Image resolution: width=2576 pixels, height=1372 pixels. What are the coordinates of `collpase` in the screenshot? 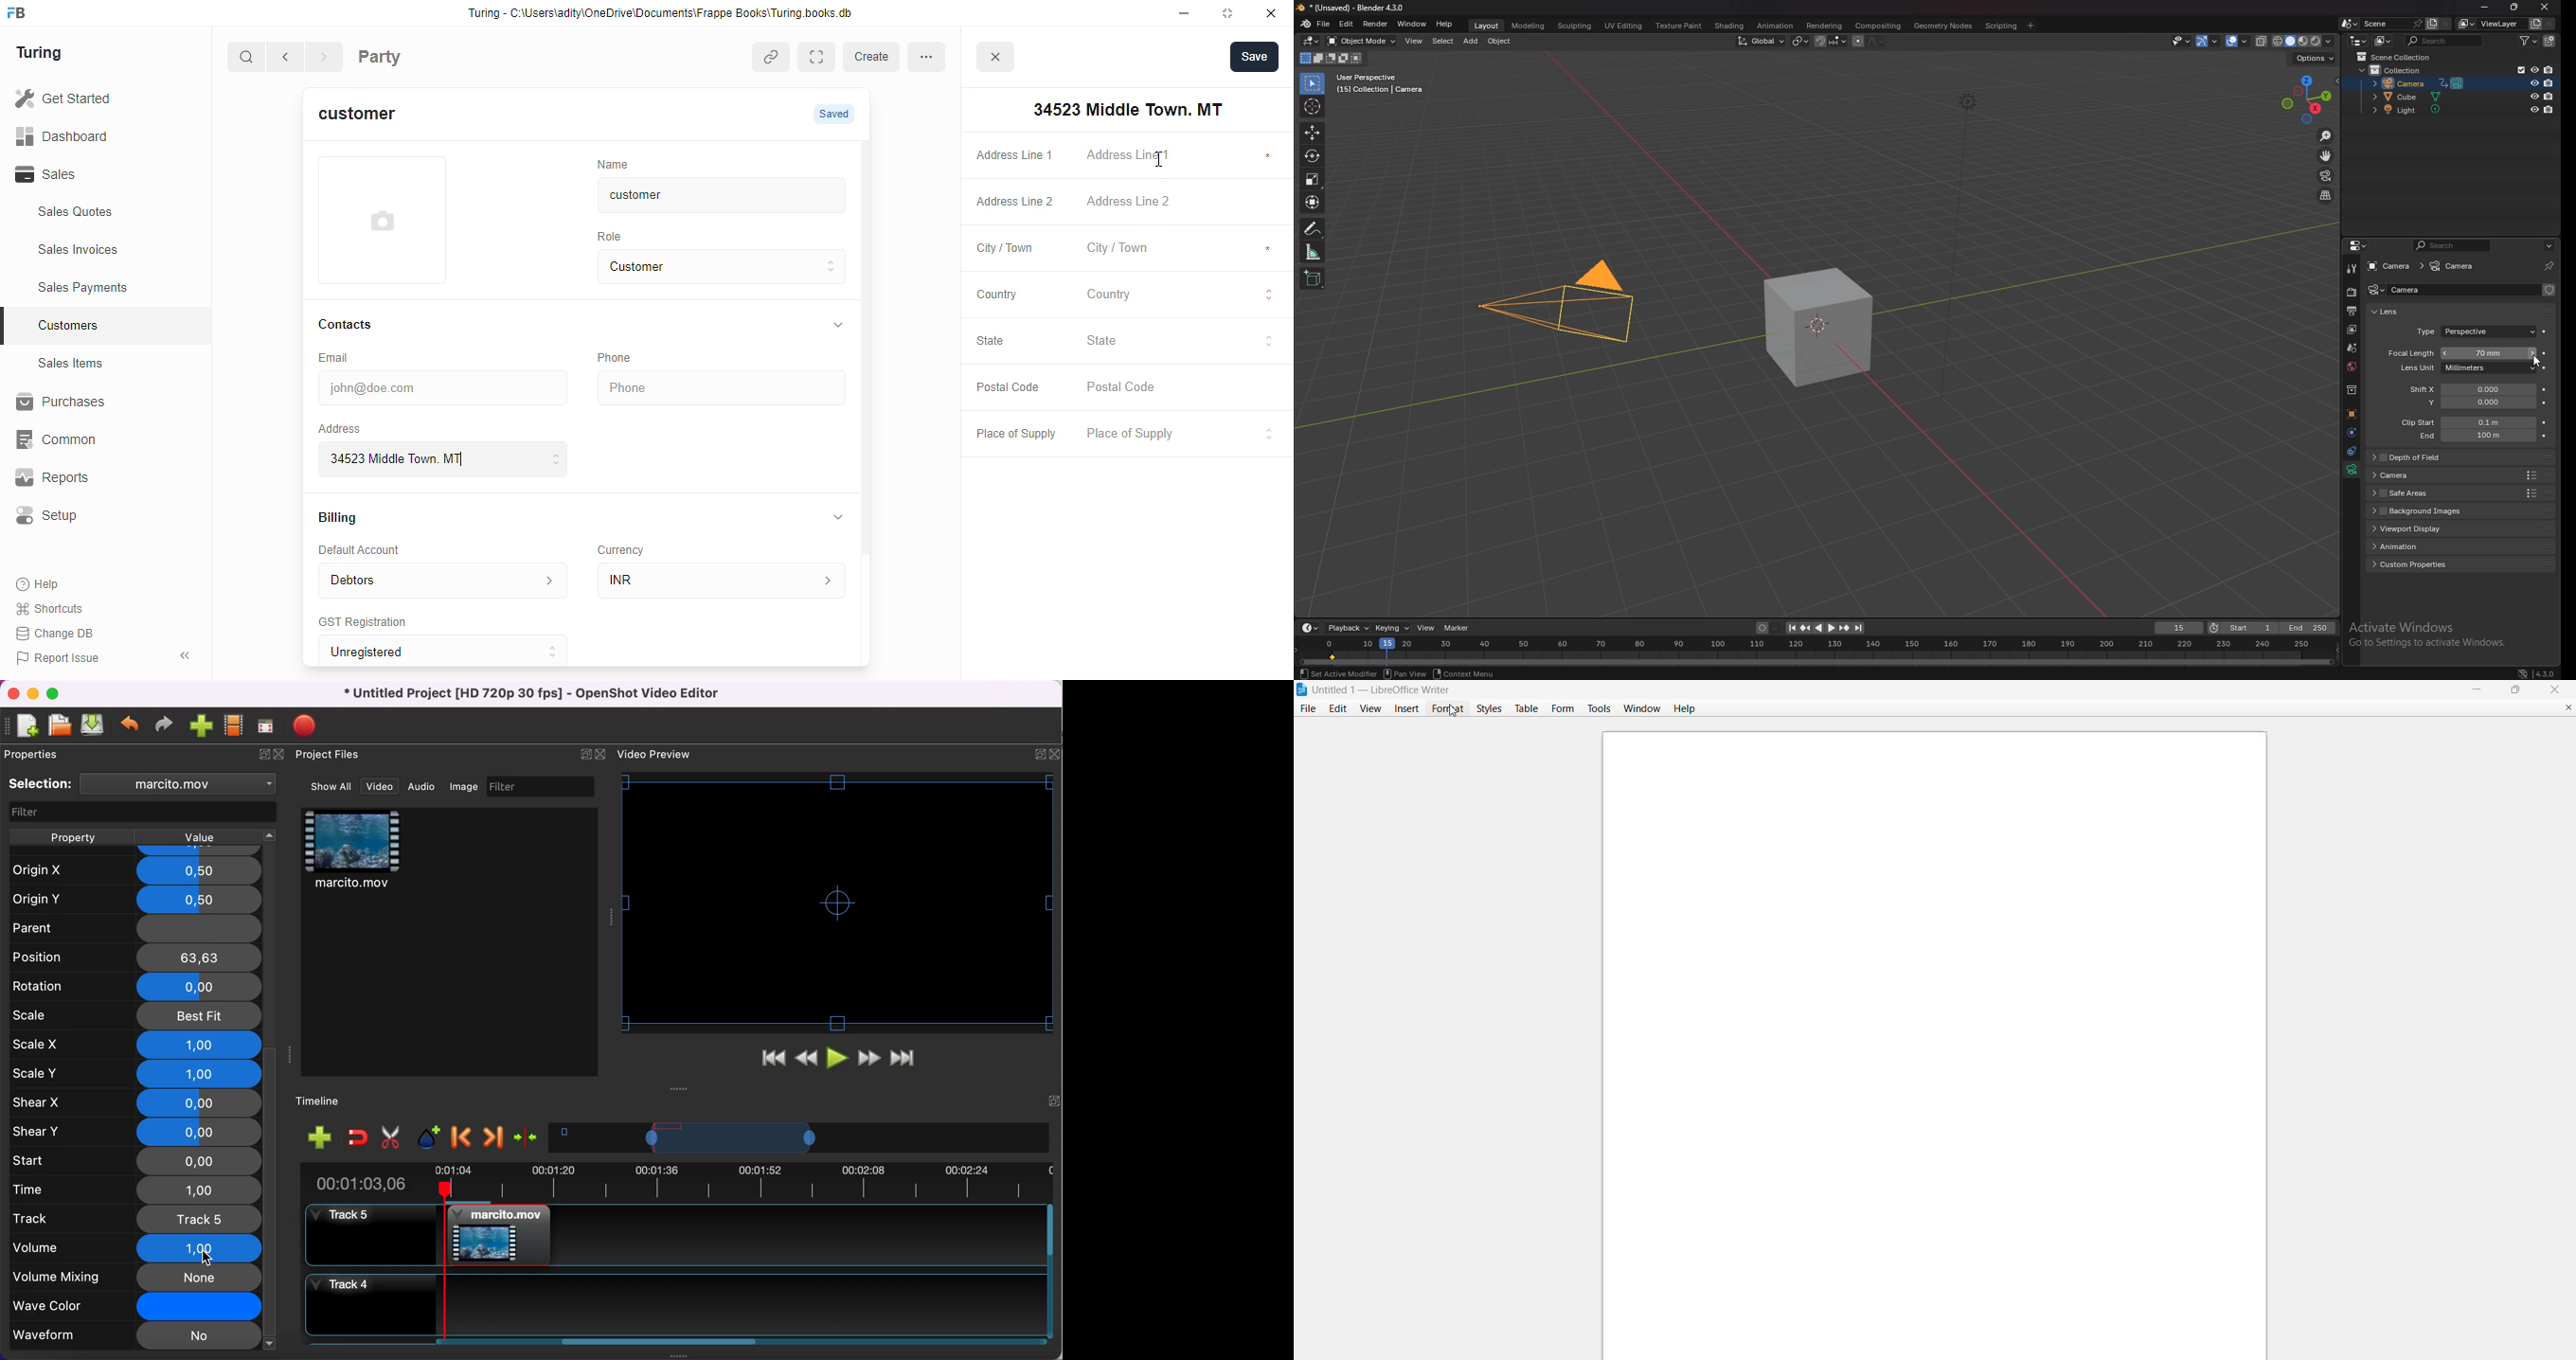 It's located at (185, 655).